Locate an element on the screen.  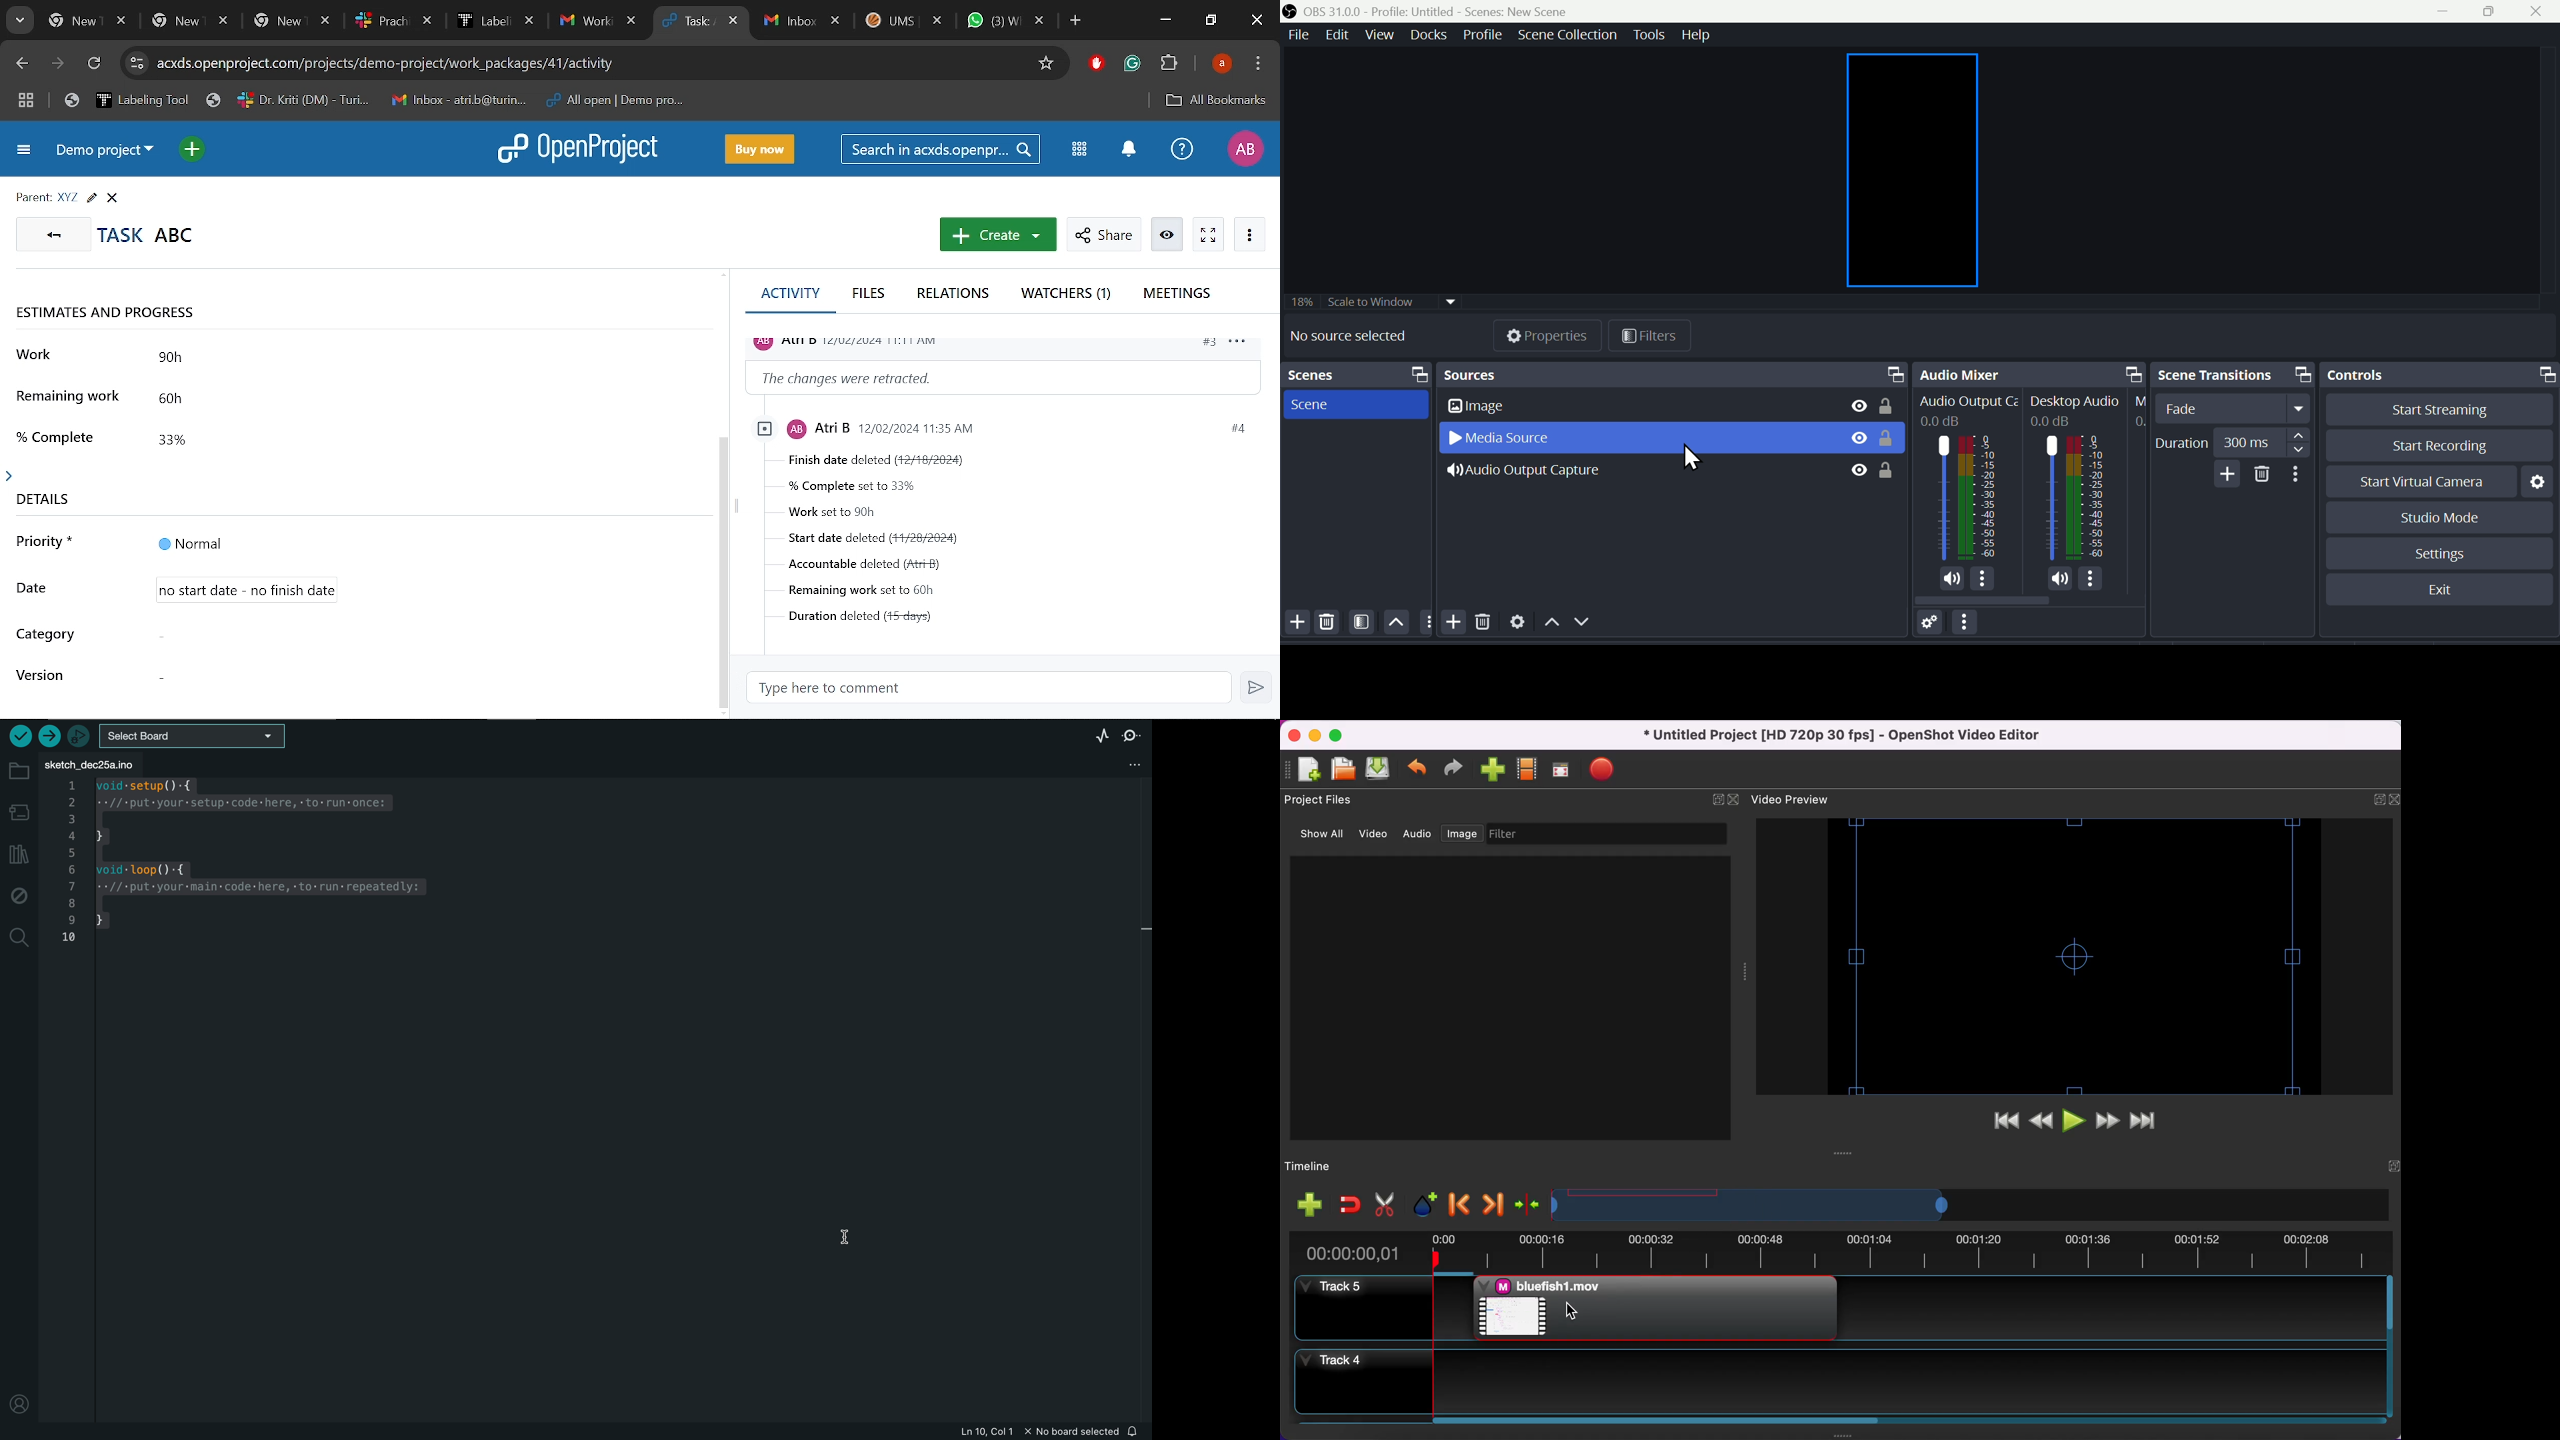
Desktop Audio is located at coordinates (2075, 499).